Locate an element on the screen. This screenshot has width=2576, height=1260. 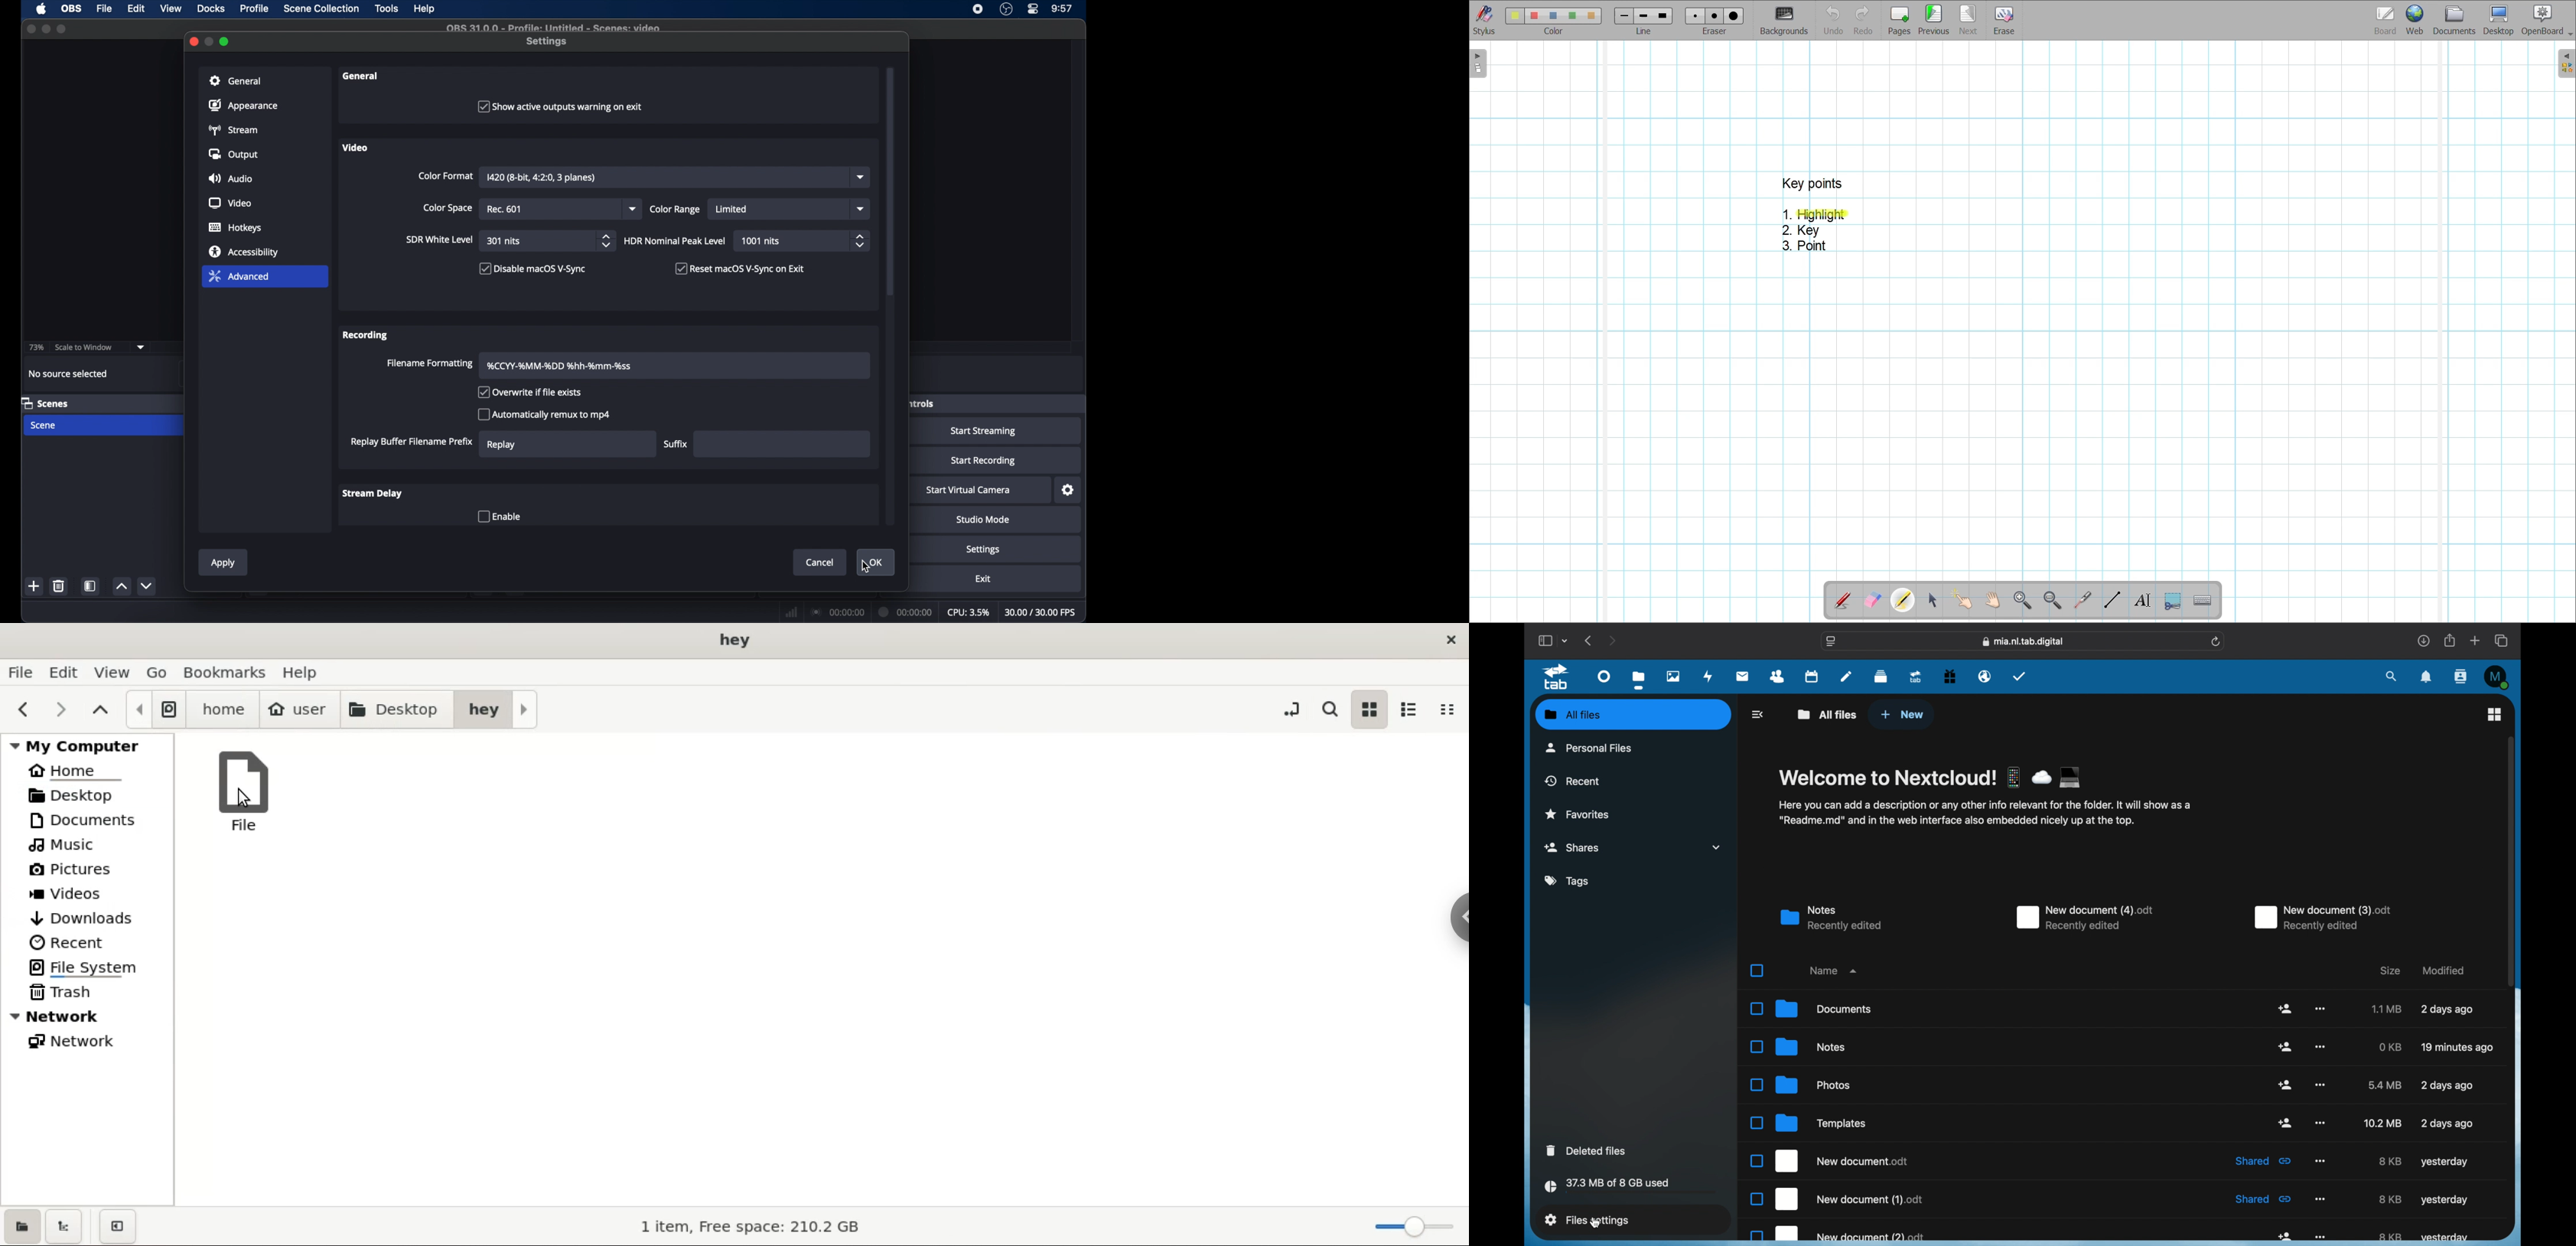
shared is located at coordinates (2285, 1123).